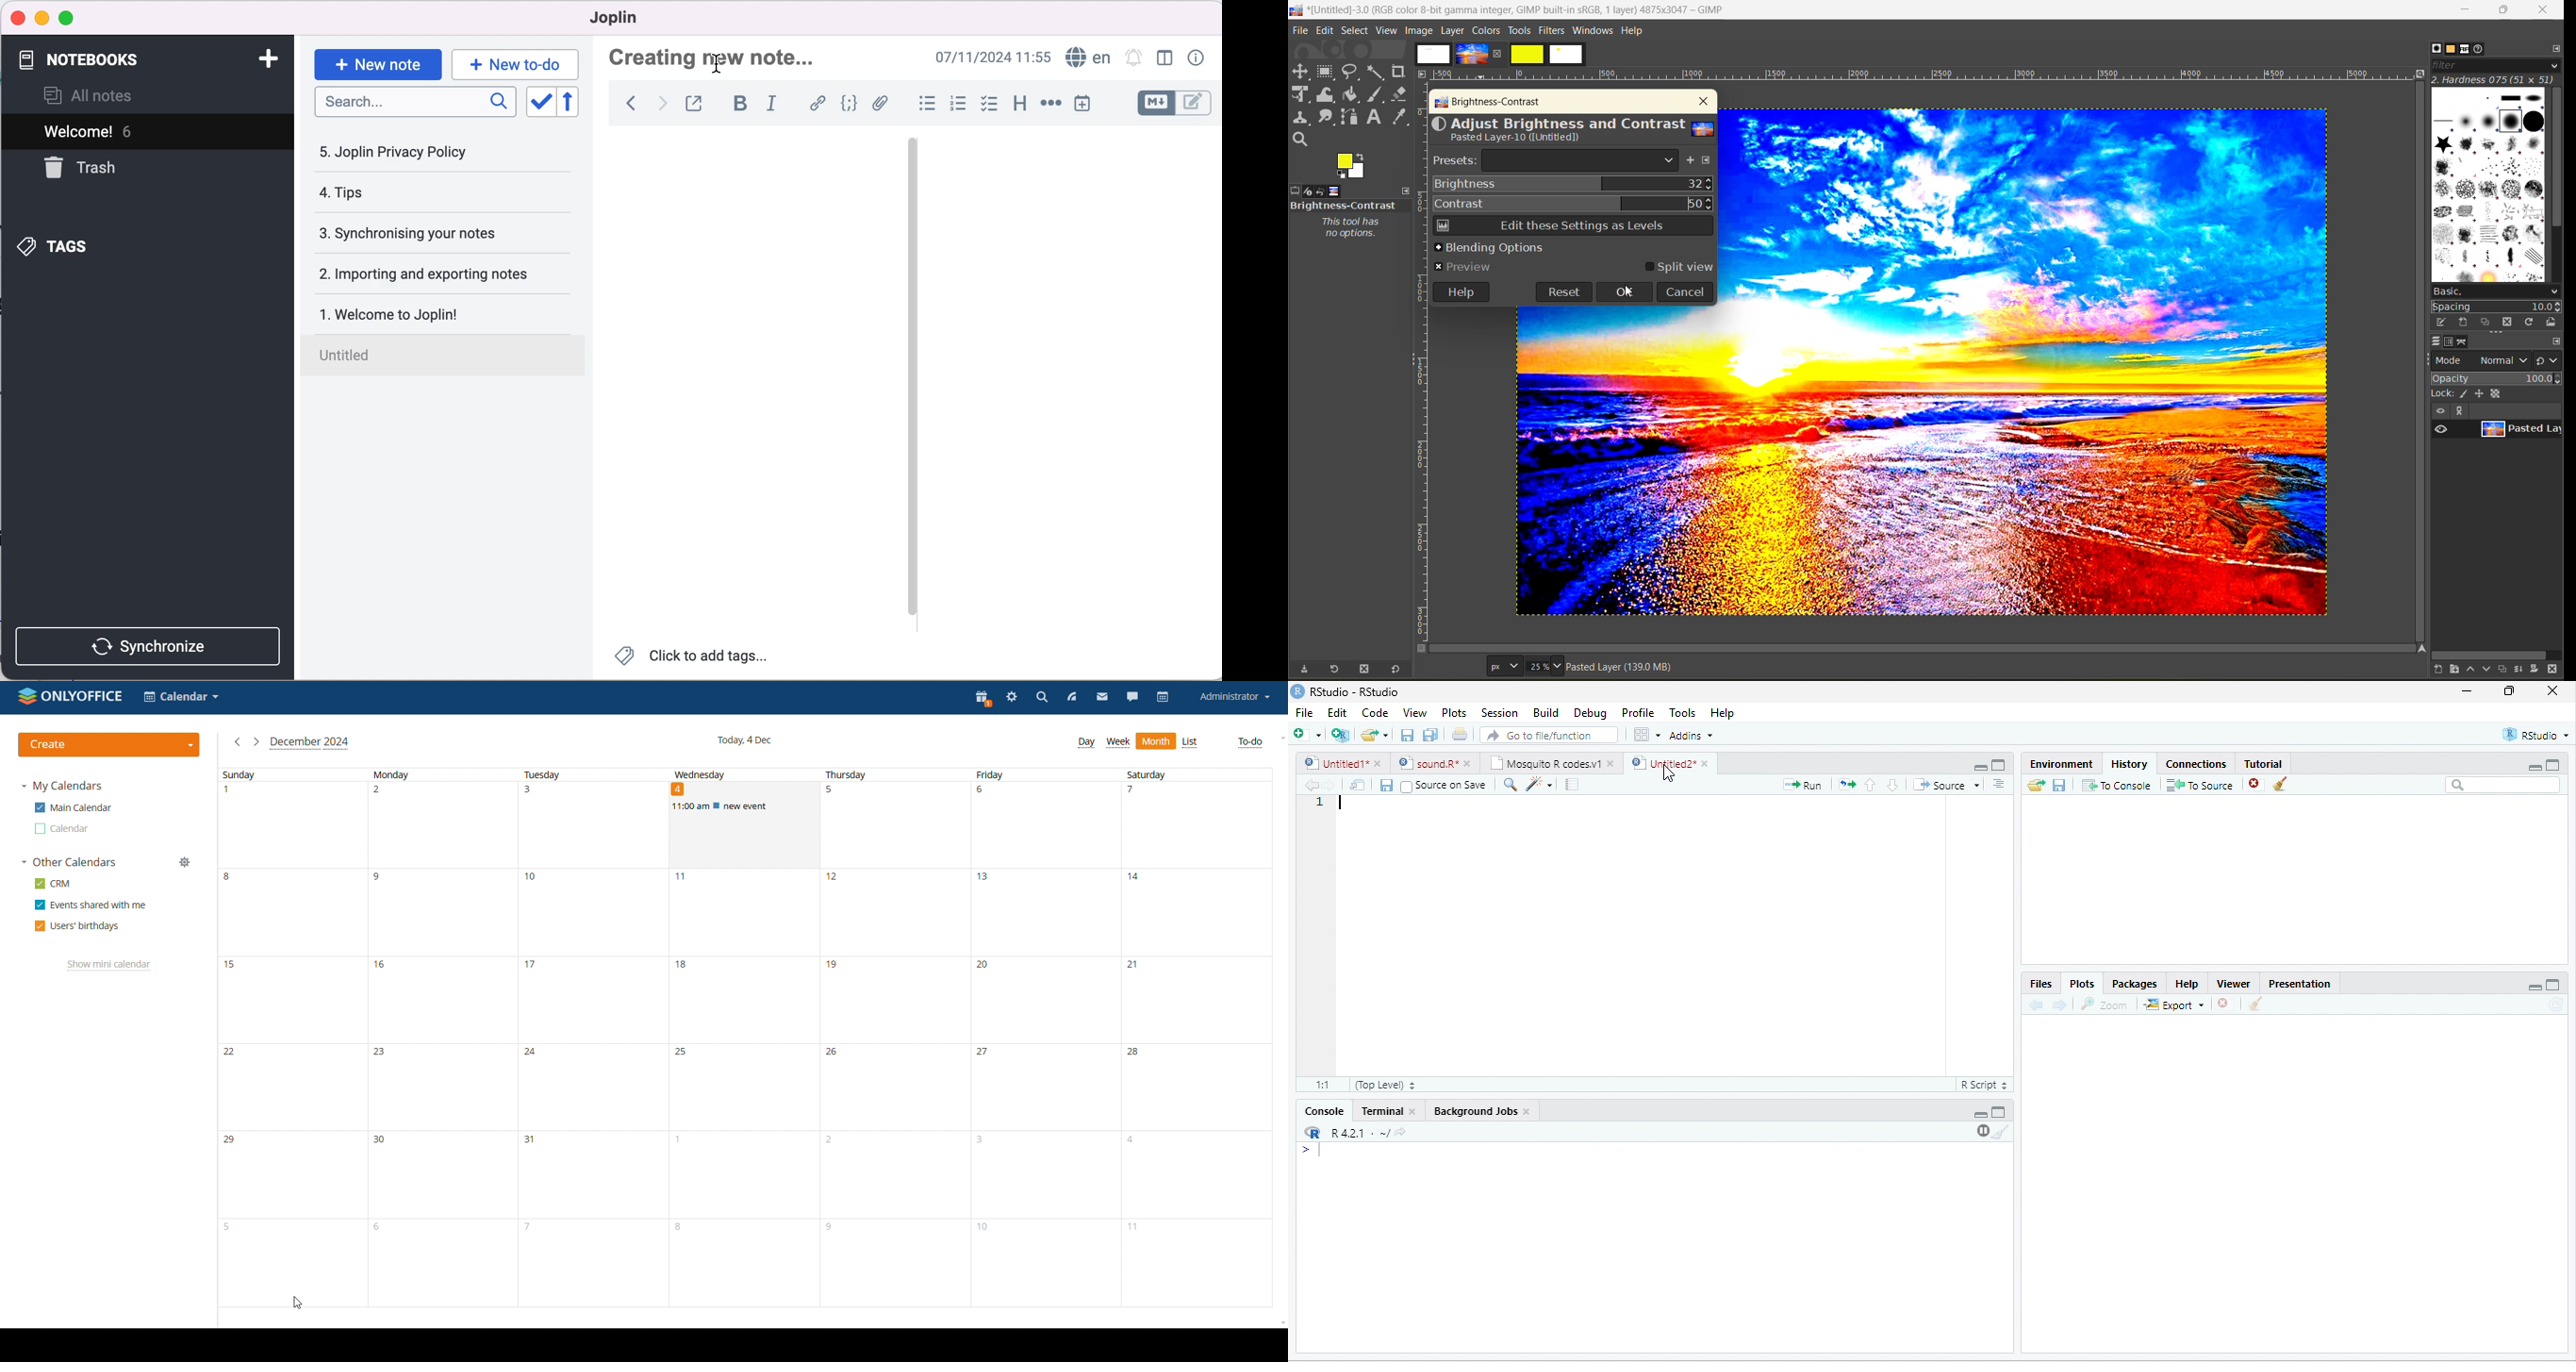 This screenshot has width=2576, height=1372. What do you see at coordinates (1981, 1115) in the screenshot?
I see `minimize` at bounding box center [1981, 1115].